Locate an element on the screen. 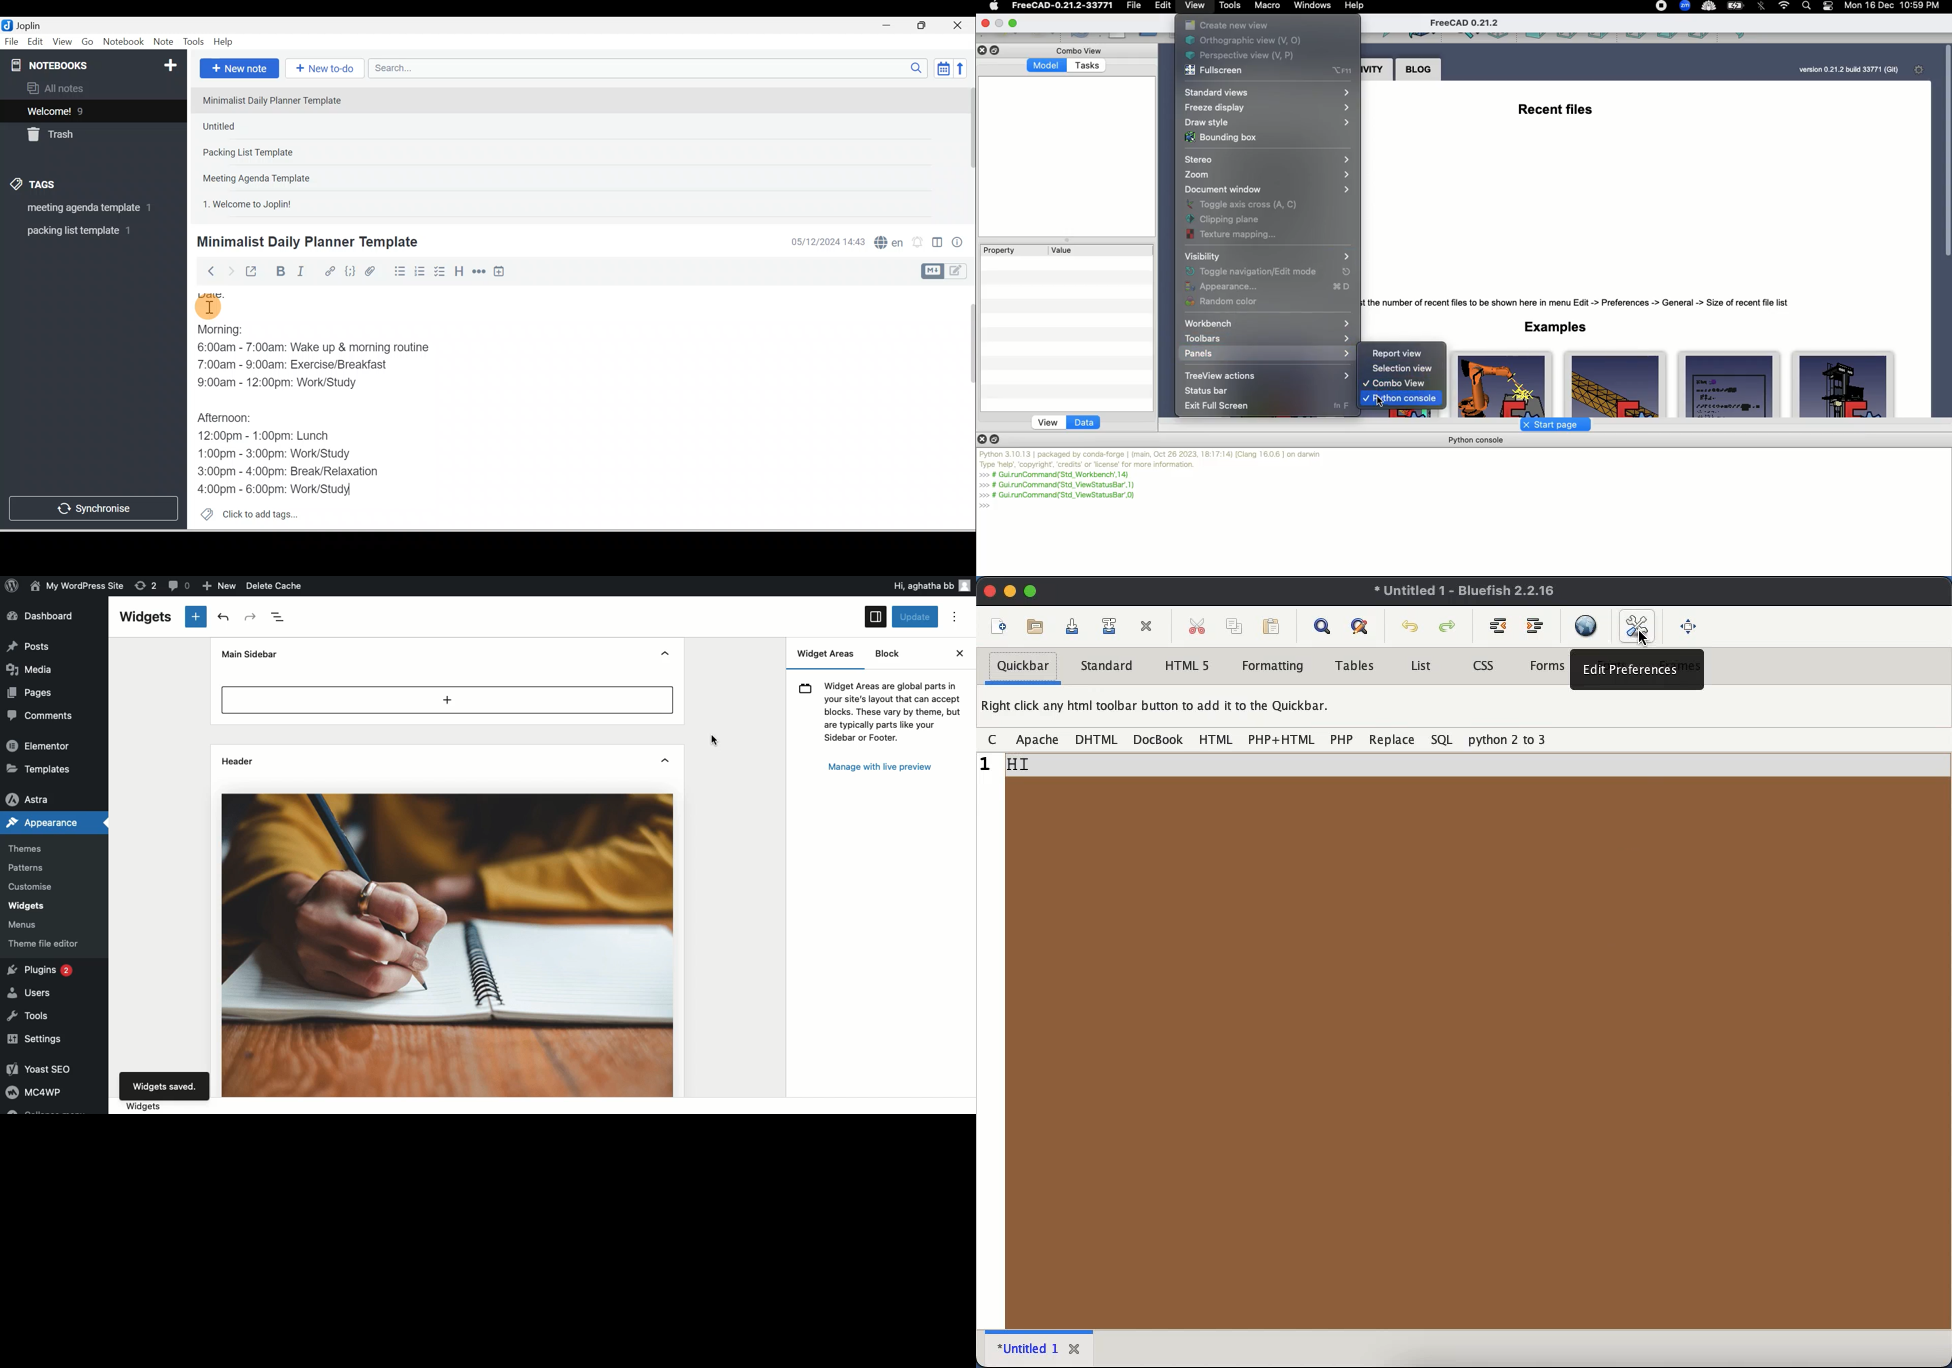 The image size is (1960, 1372). Notebook is located at coordinates (123, 42).